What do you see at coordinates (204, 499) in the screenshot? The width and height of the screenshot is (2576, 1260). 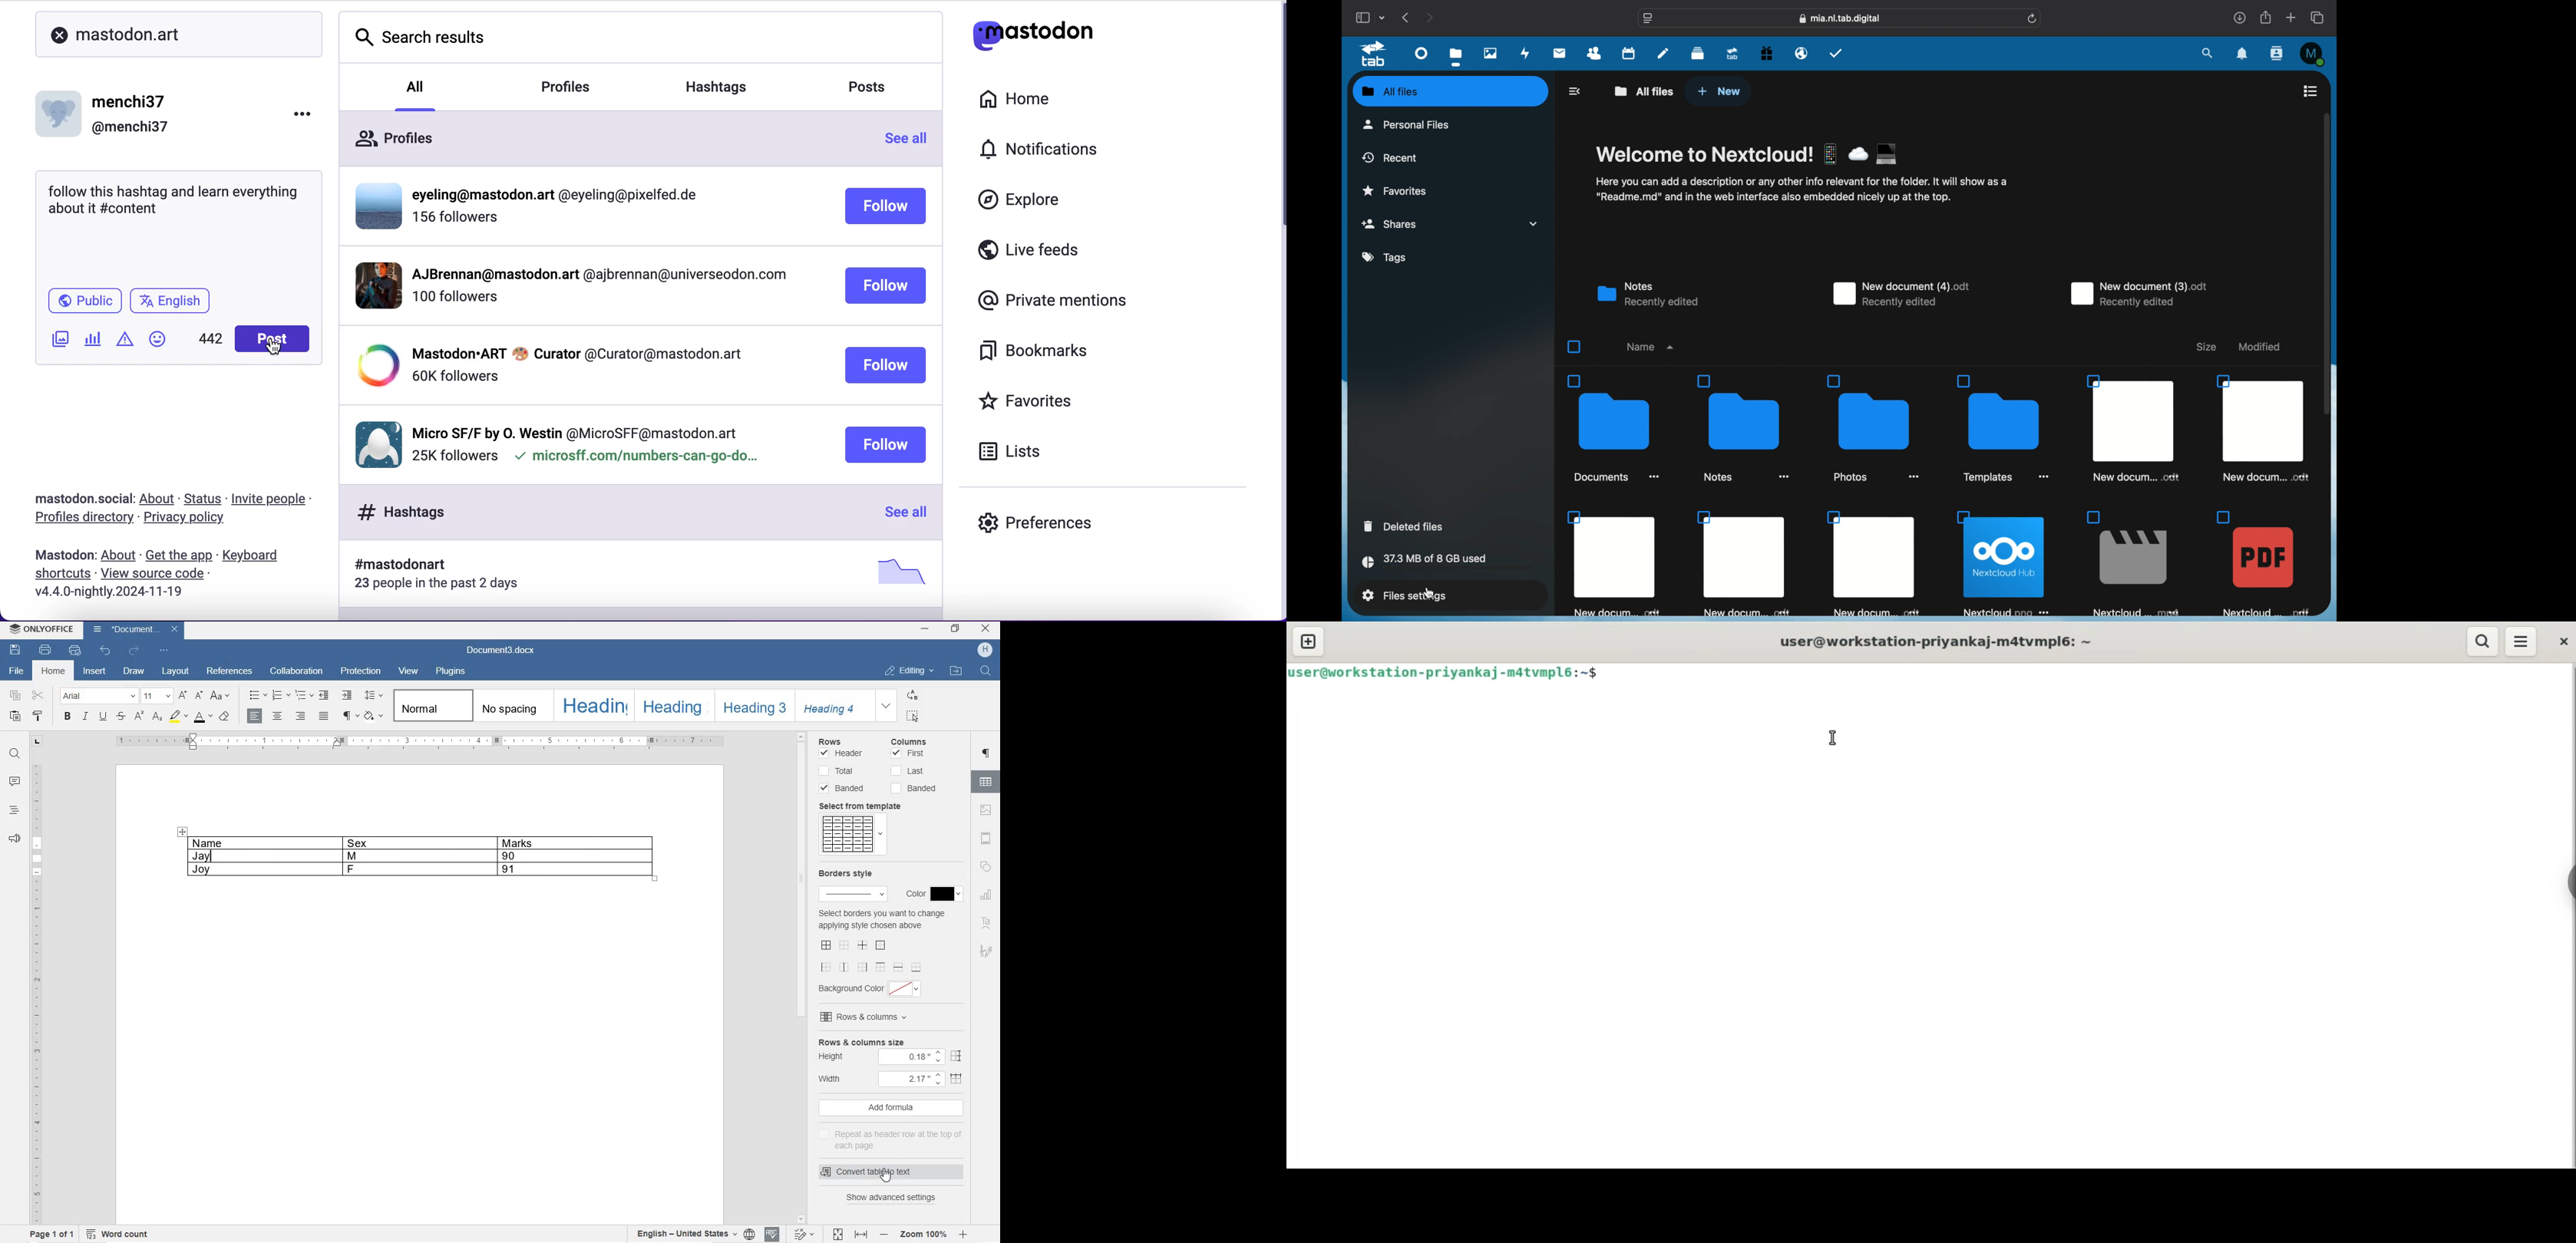 I see `status` at bounding box center [204, 499].